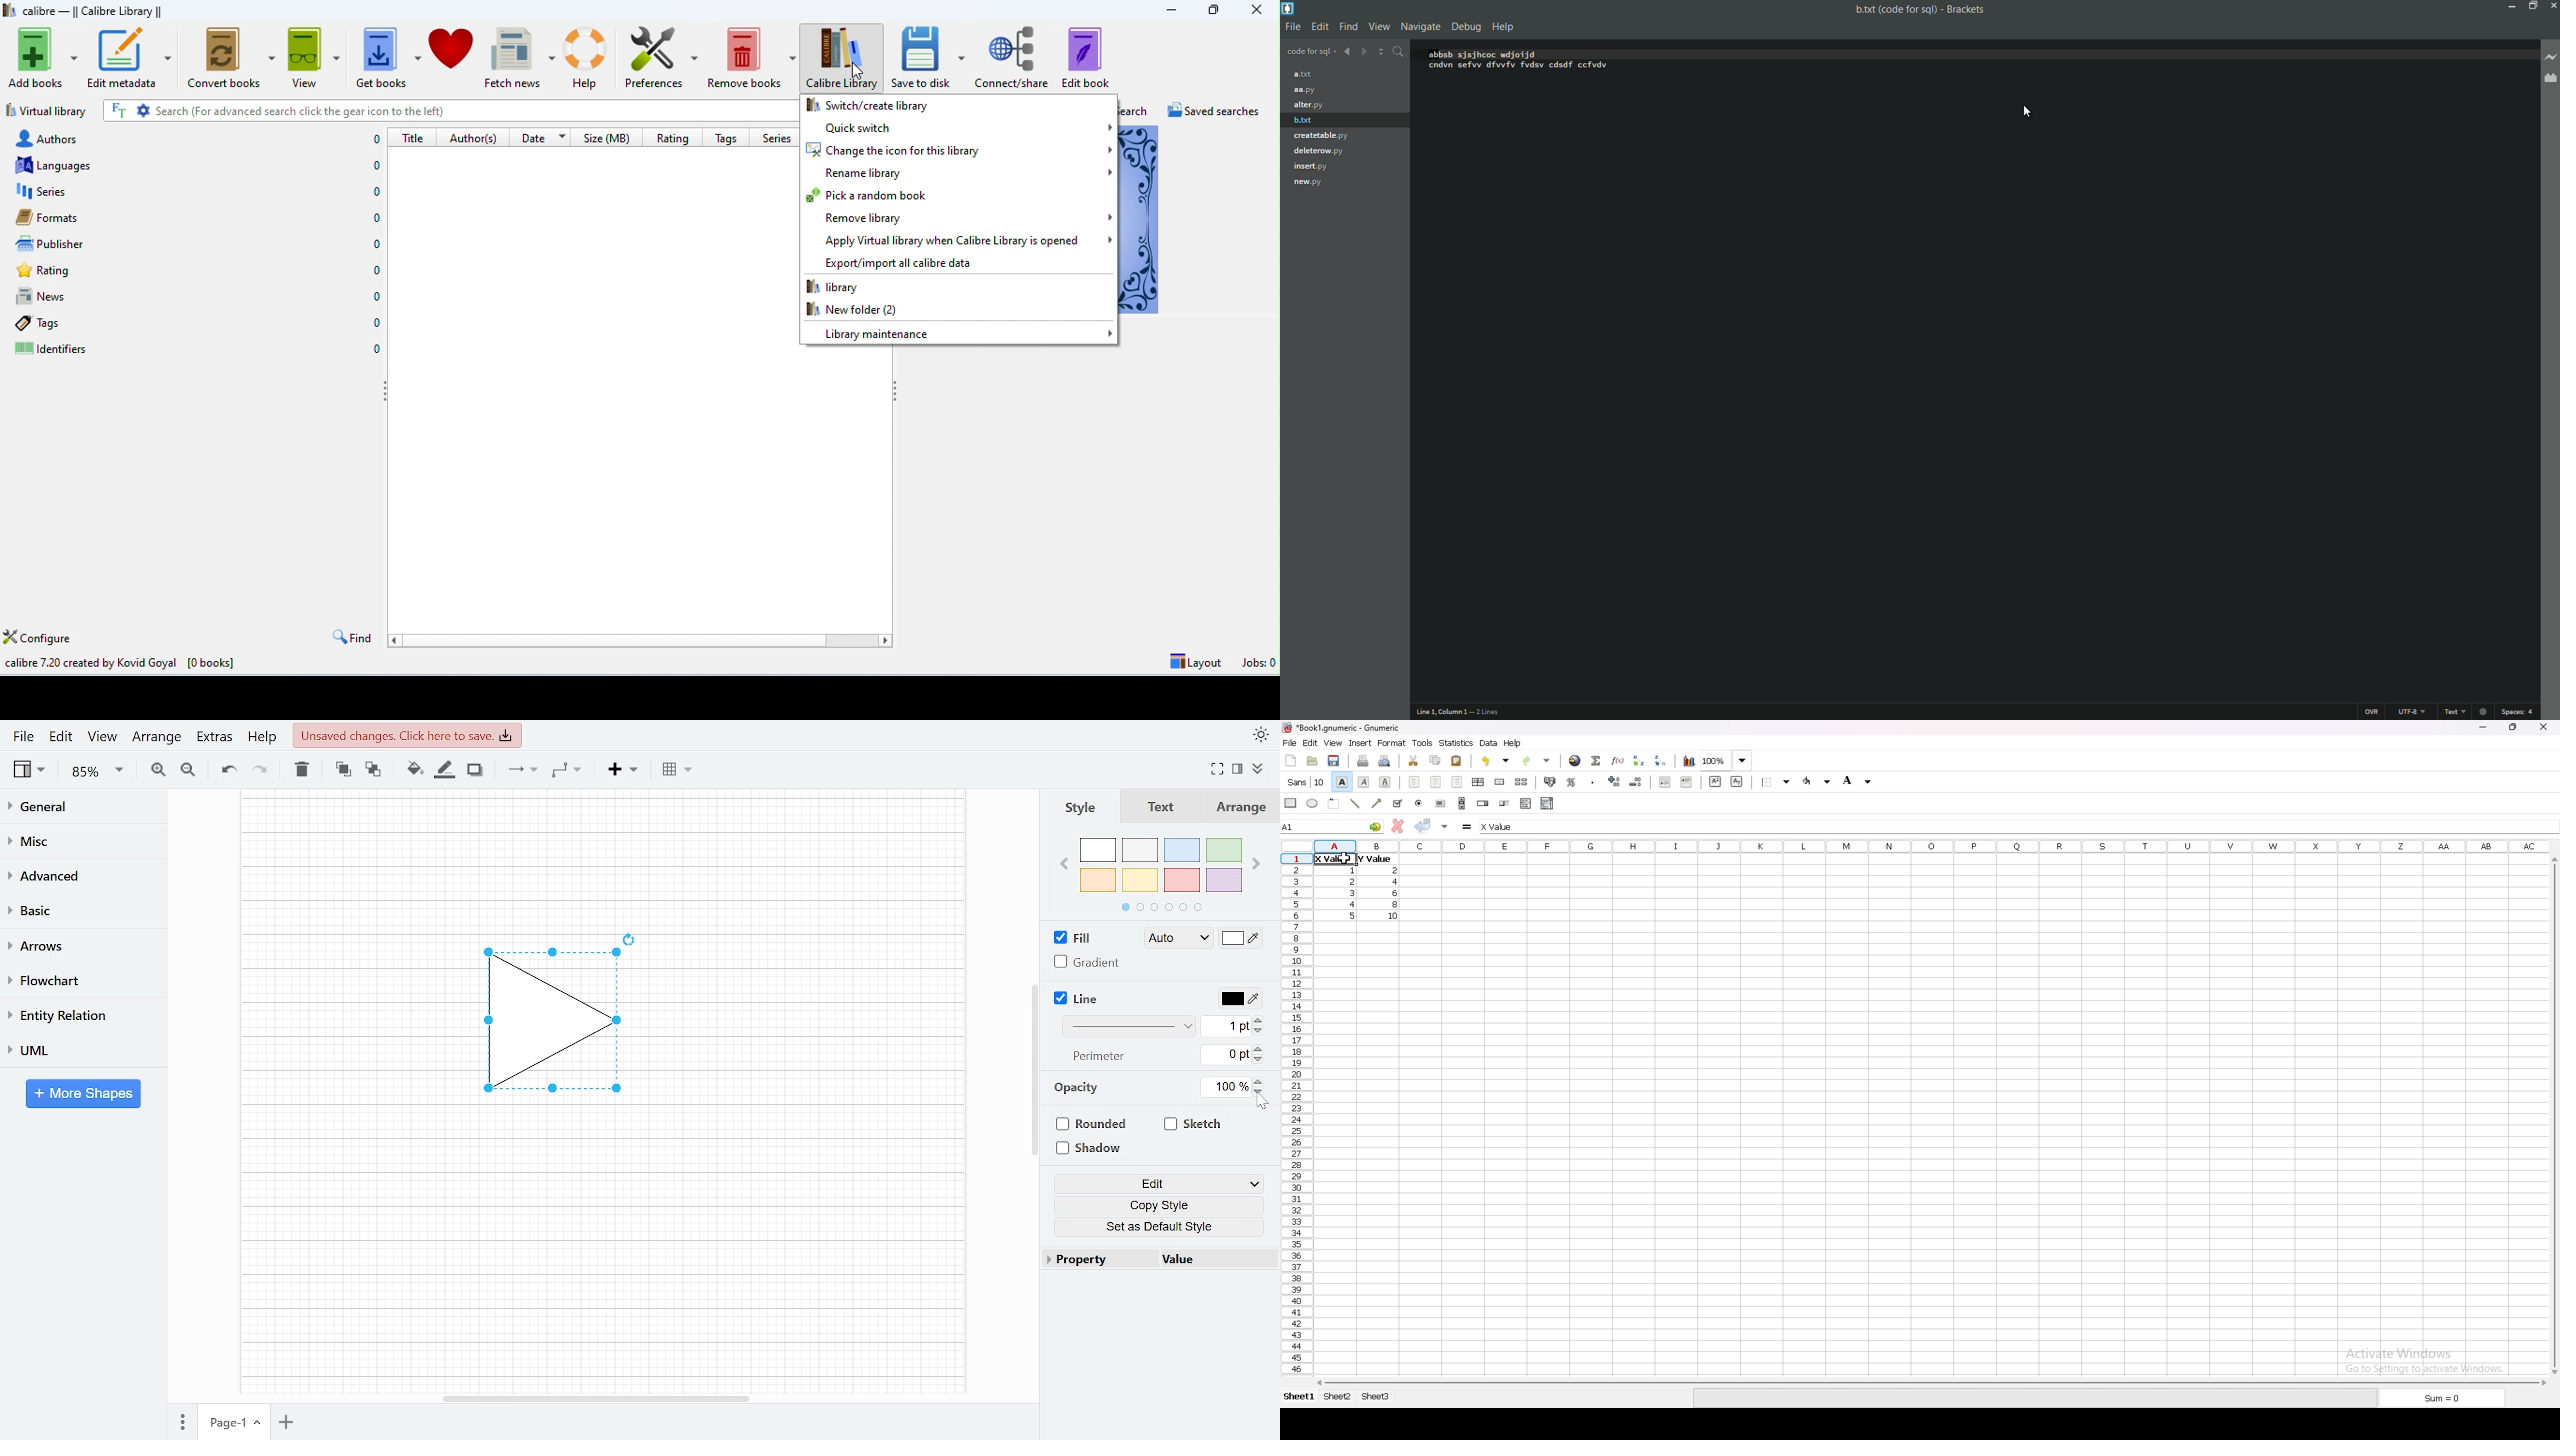 The width and height of the screenshot is (2576, 1456). Describe the element at coordinates (661, 56) in the screenshot. I see `preferences` at that location.